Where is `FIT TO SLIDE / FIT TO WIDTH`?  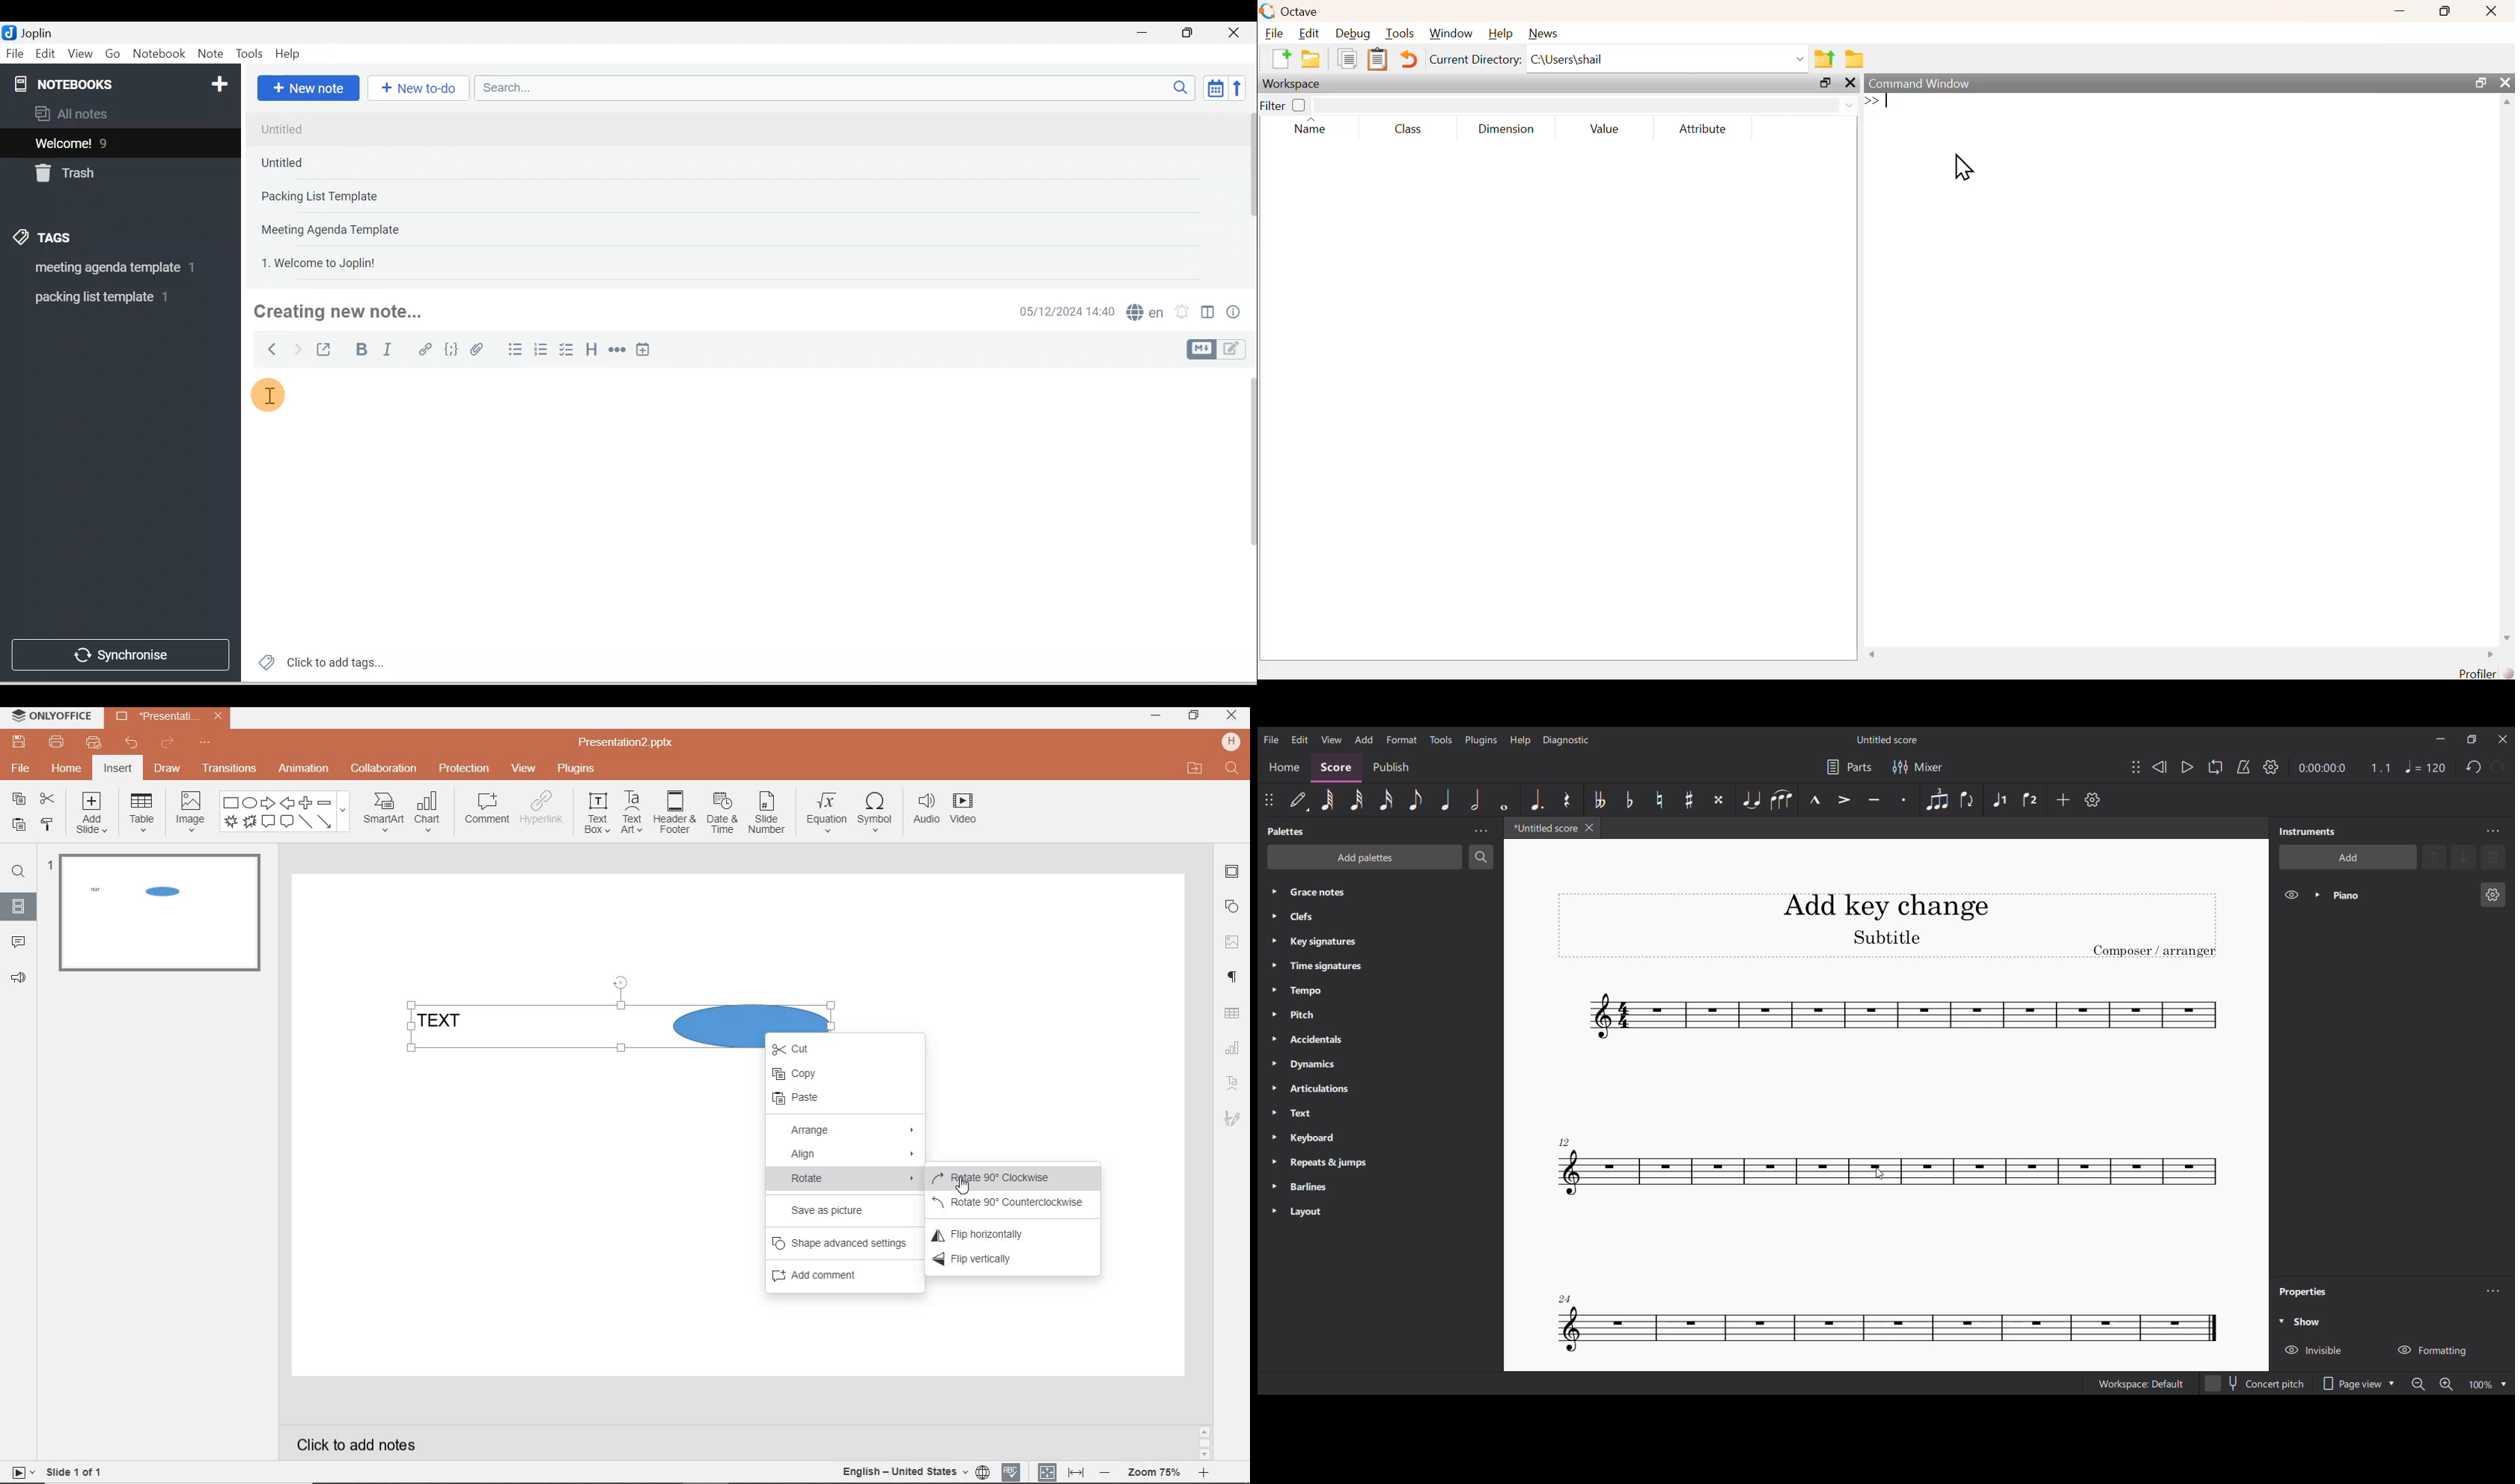
FIT TO SLIDE / FIT TO WIDTH is located at coordinates (1062, 1471).